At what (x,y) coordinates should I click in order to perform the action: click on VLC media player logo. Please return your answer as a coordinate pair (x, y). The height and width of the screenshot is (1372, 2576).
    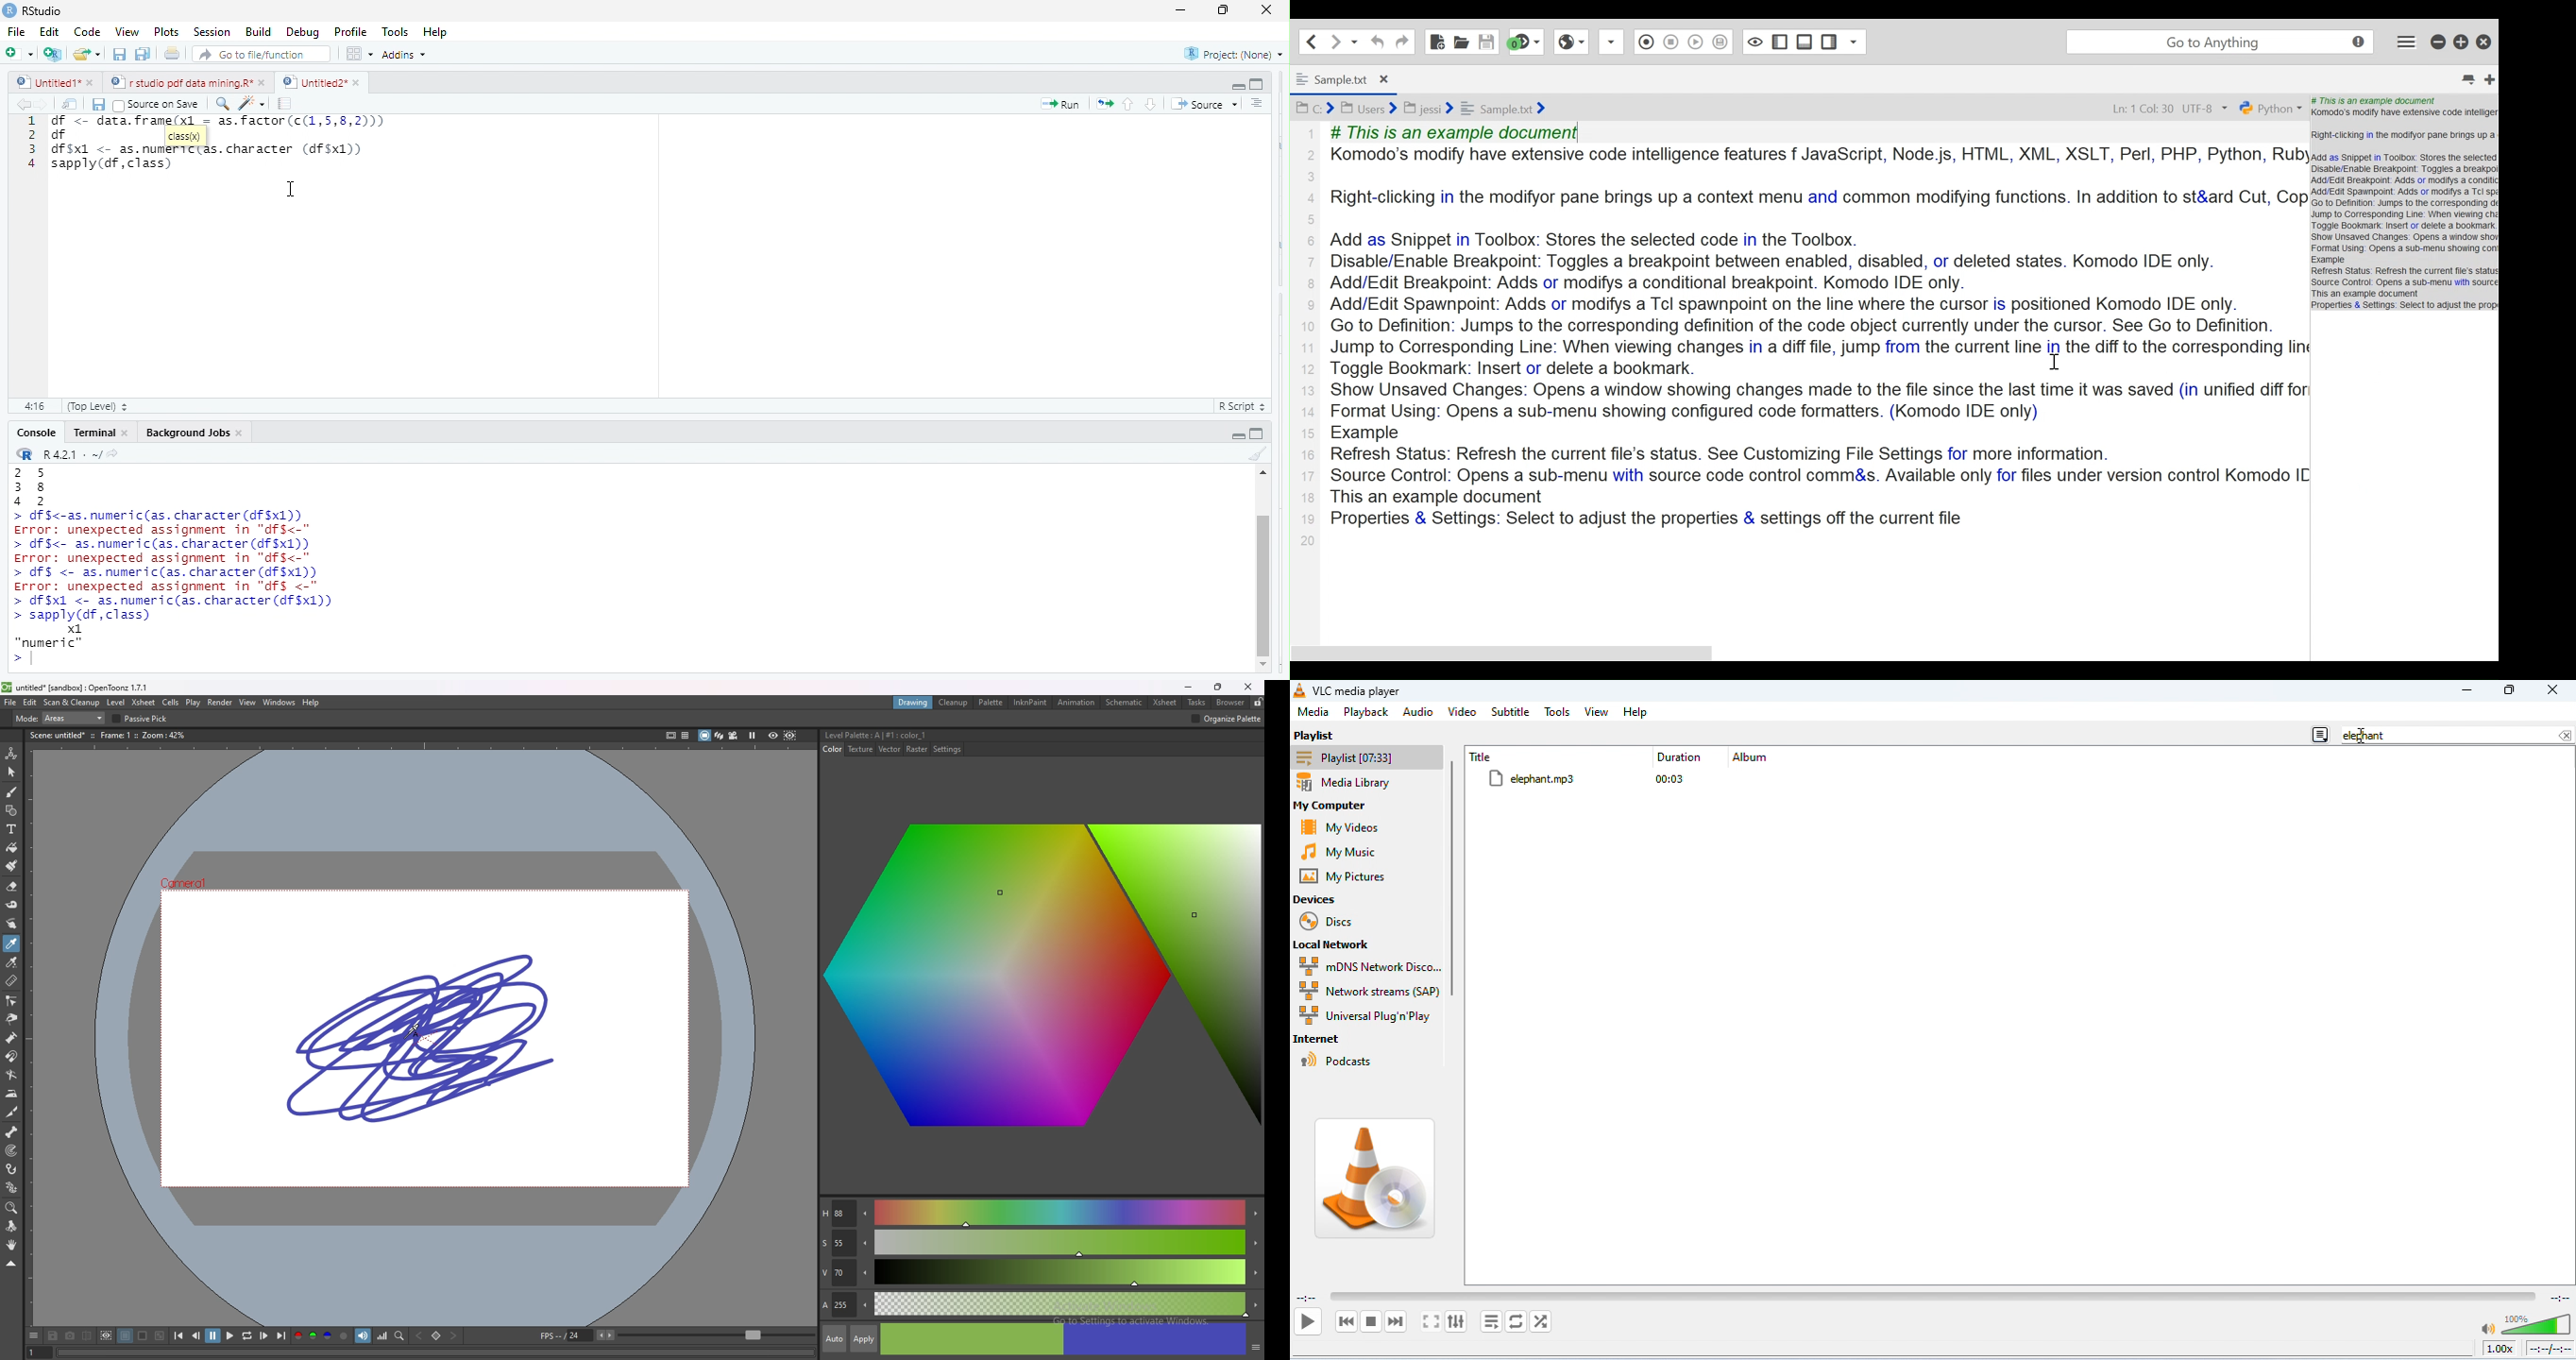
    Looking at the image, I should click on (1377, 1178).